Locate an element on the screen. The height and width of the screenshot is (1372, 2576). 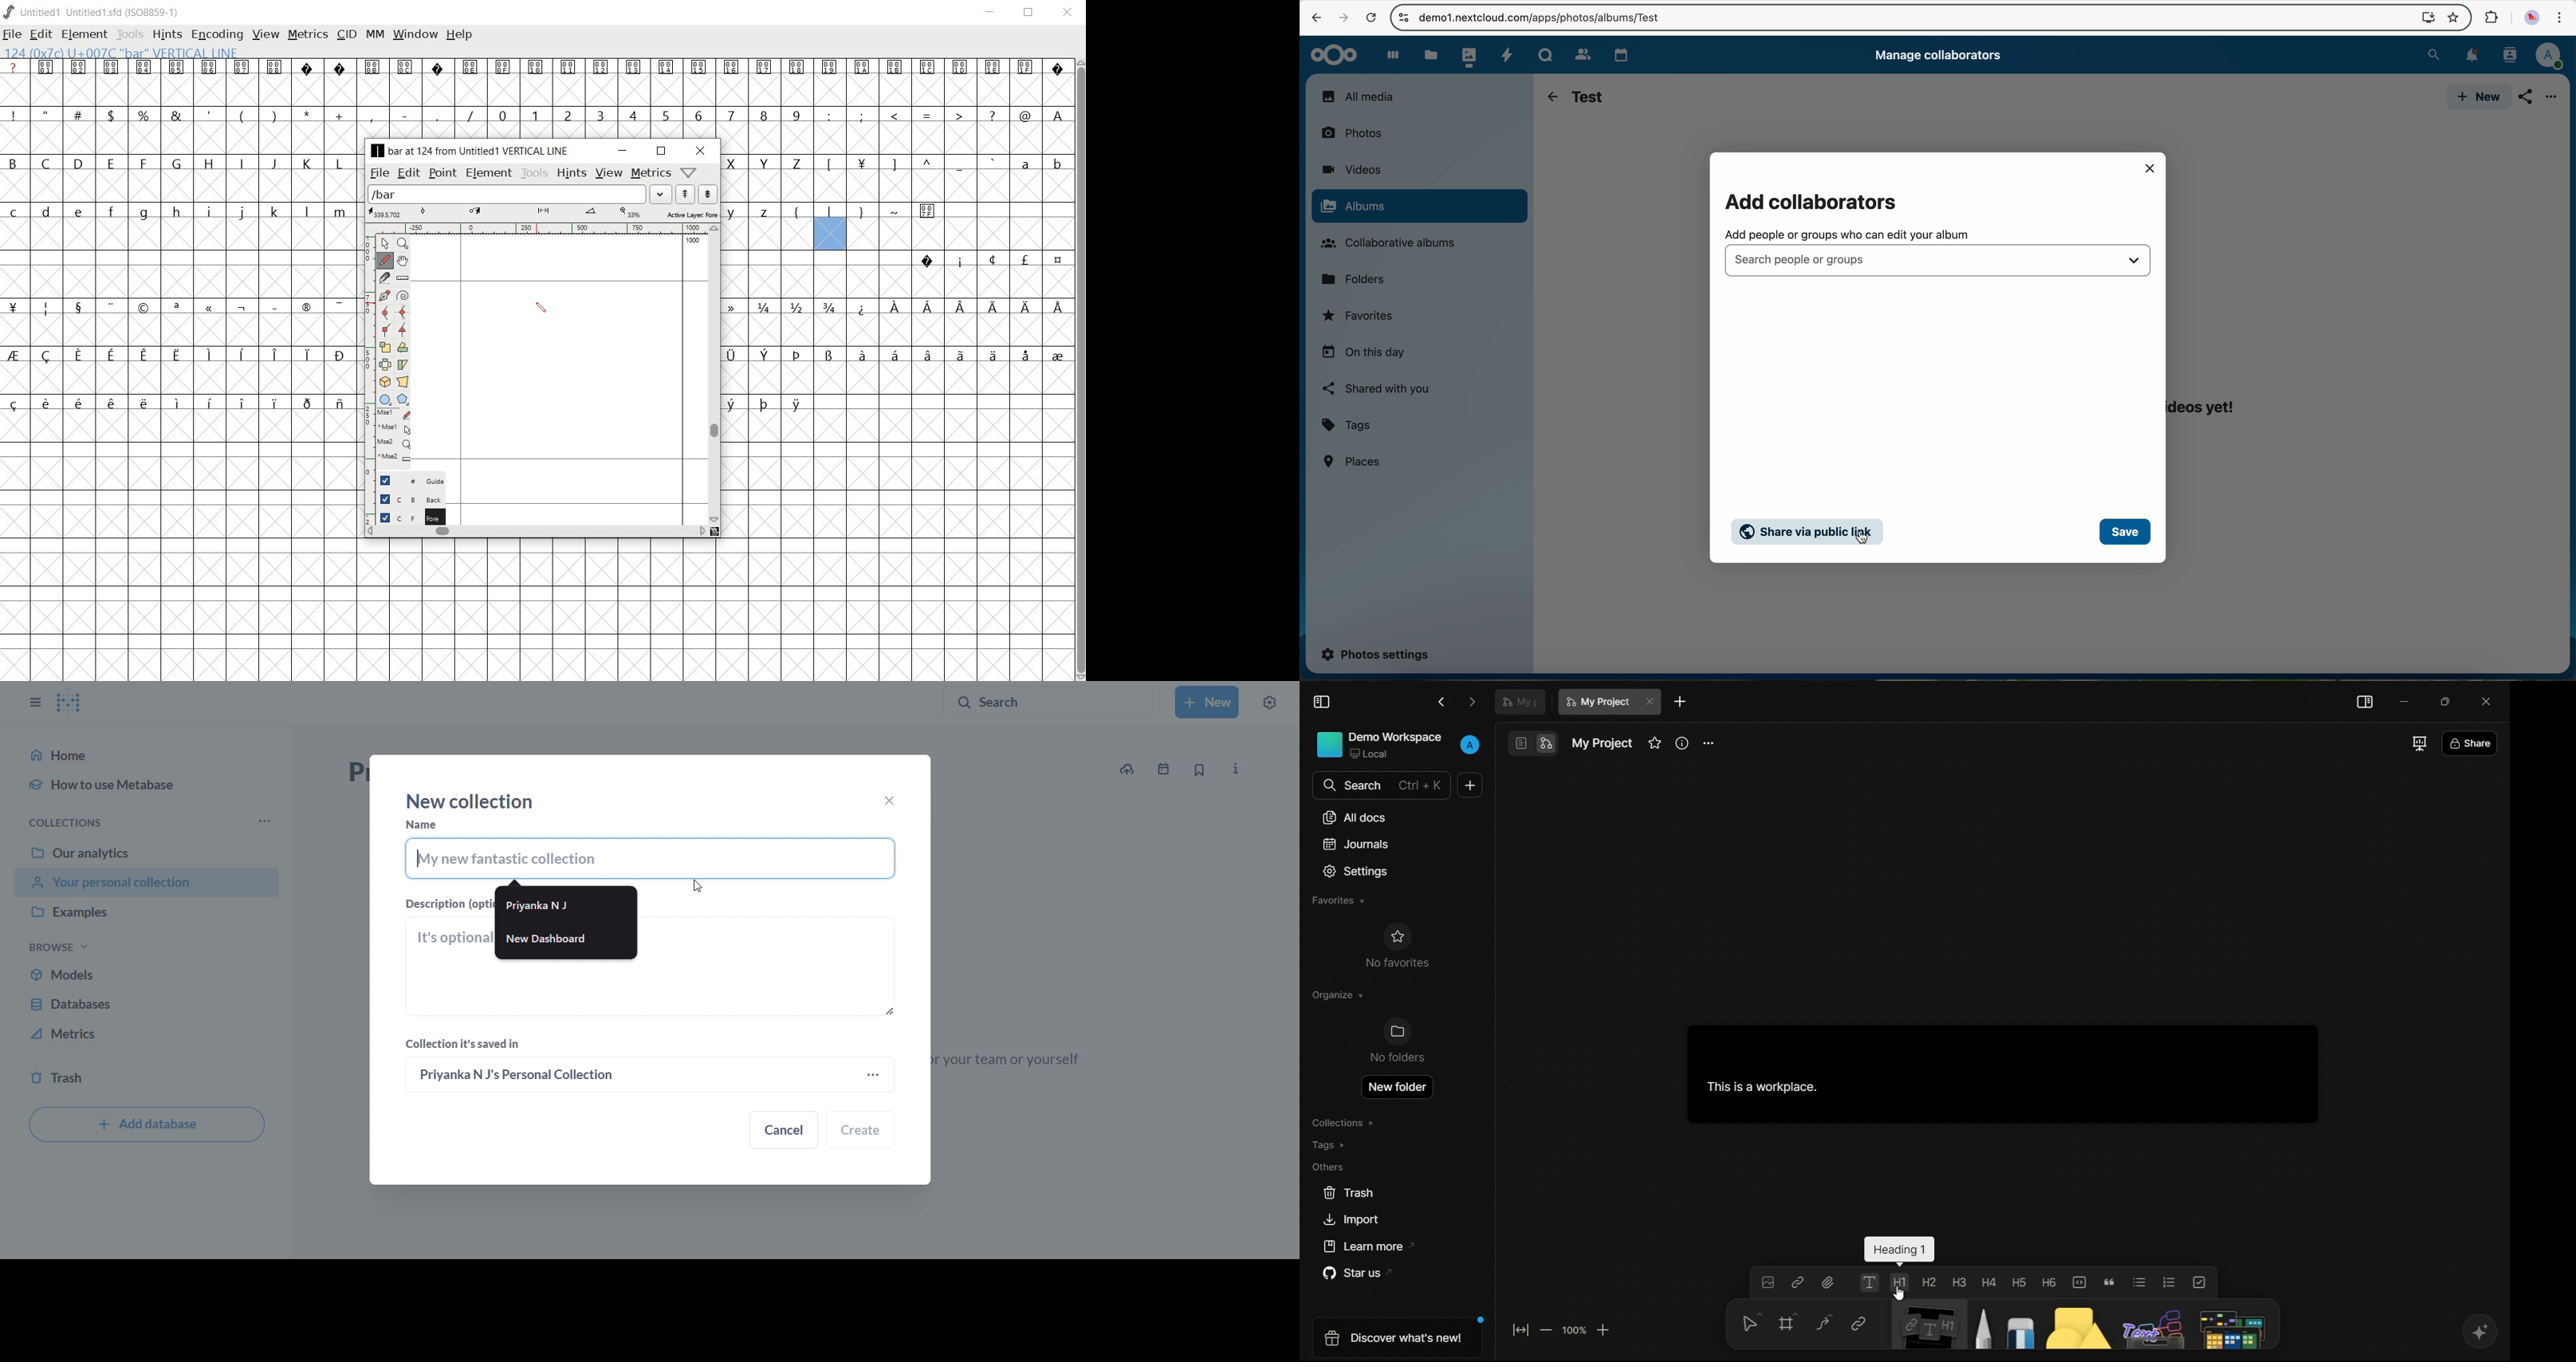
navigate back is located at coordinates (1312, 16).